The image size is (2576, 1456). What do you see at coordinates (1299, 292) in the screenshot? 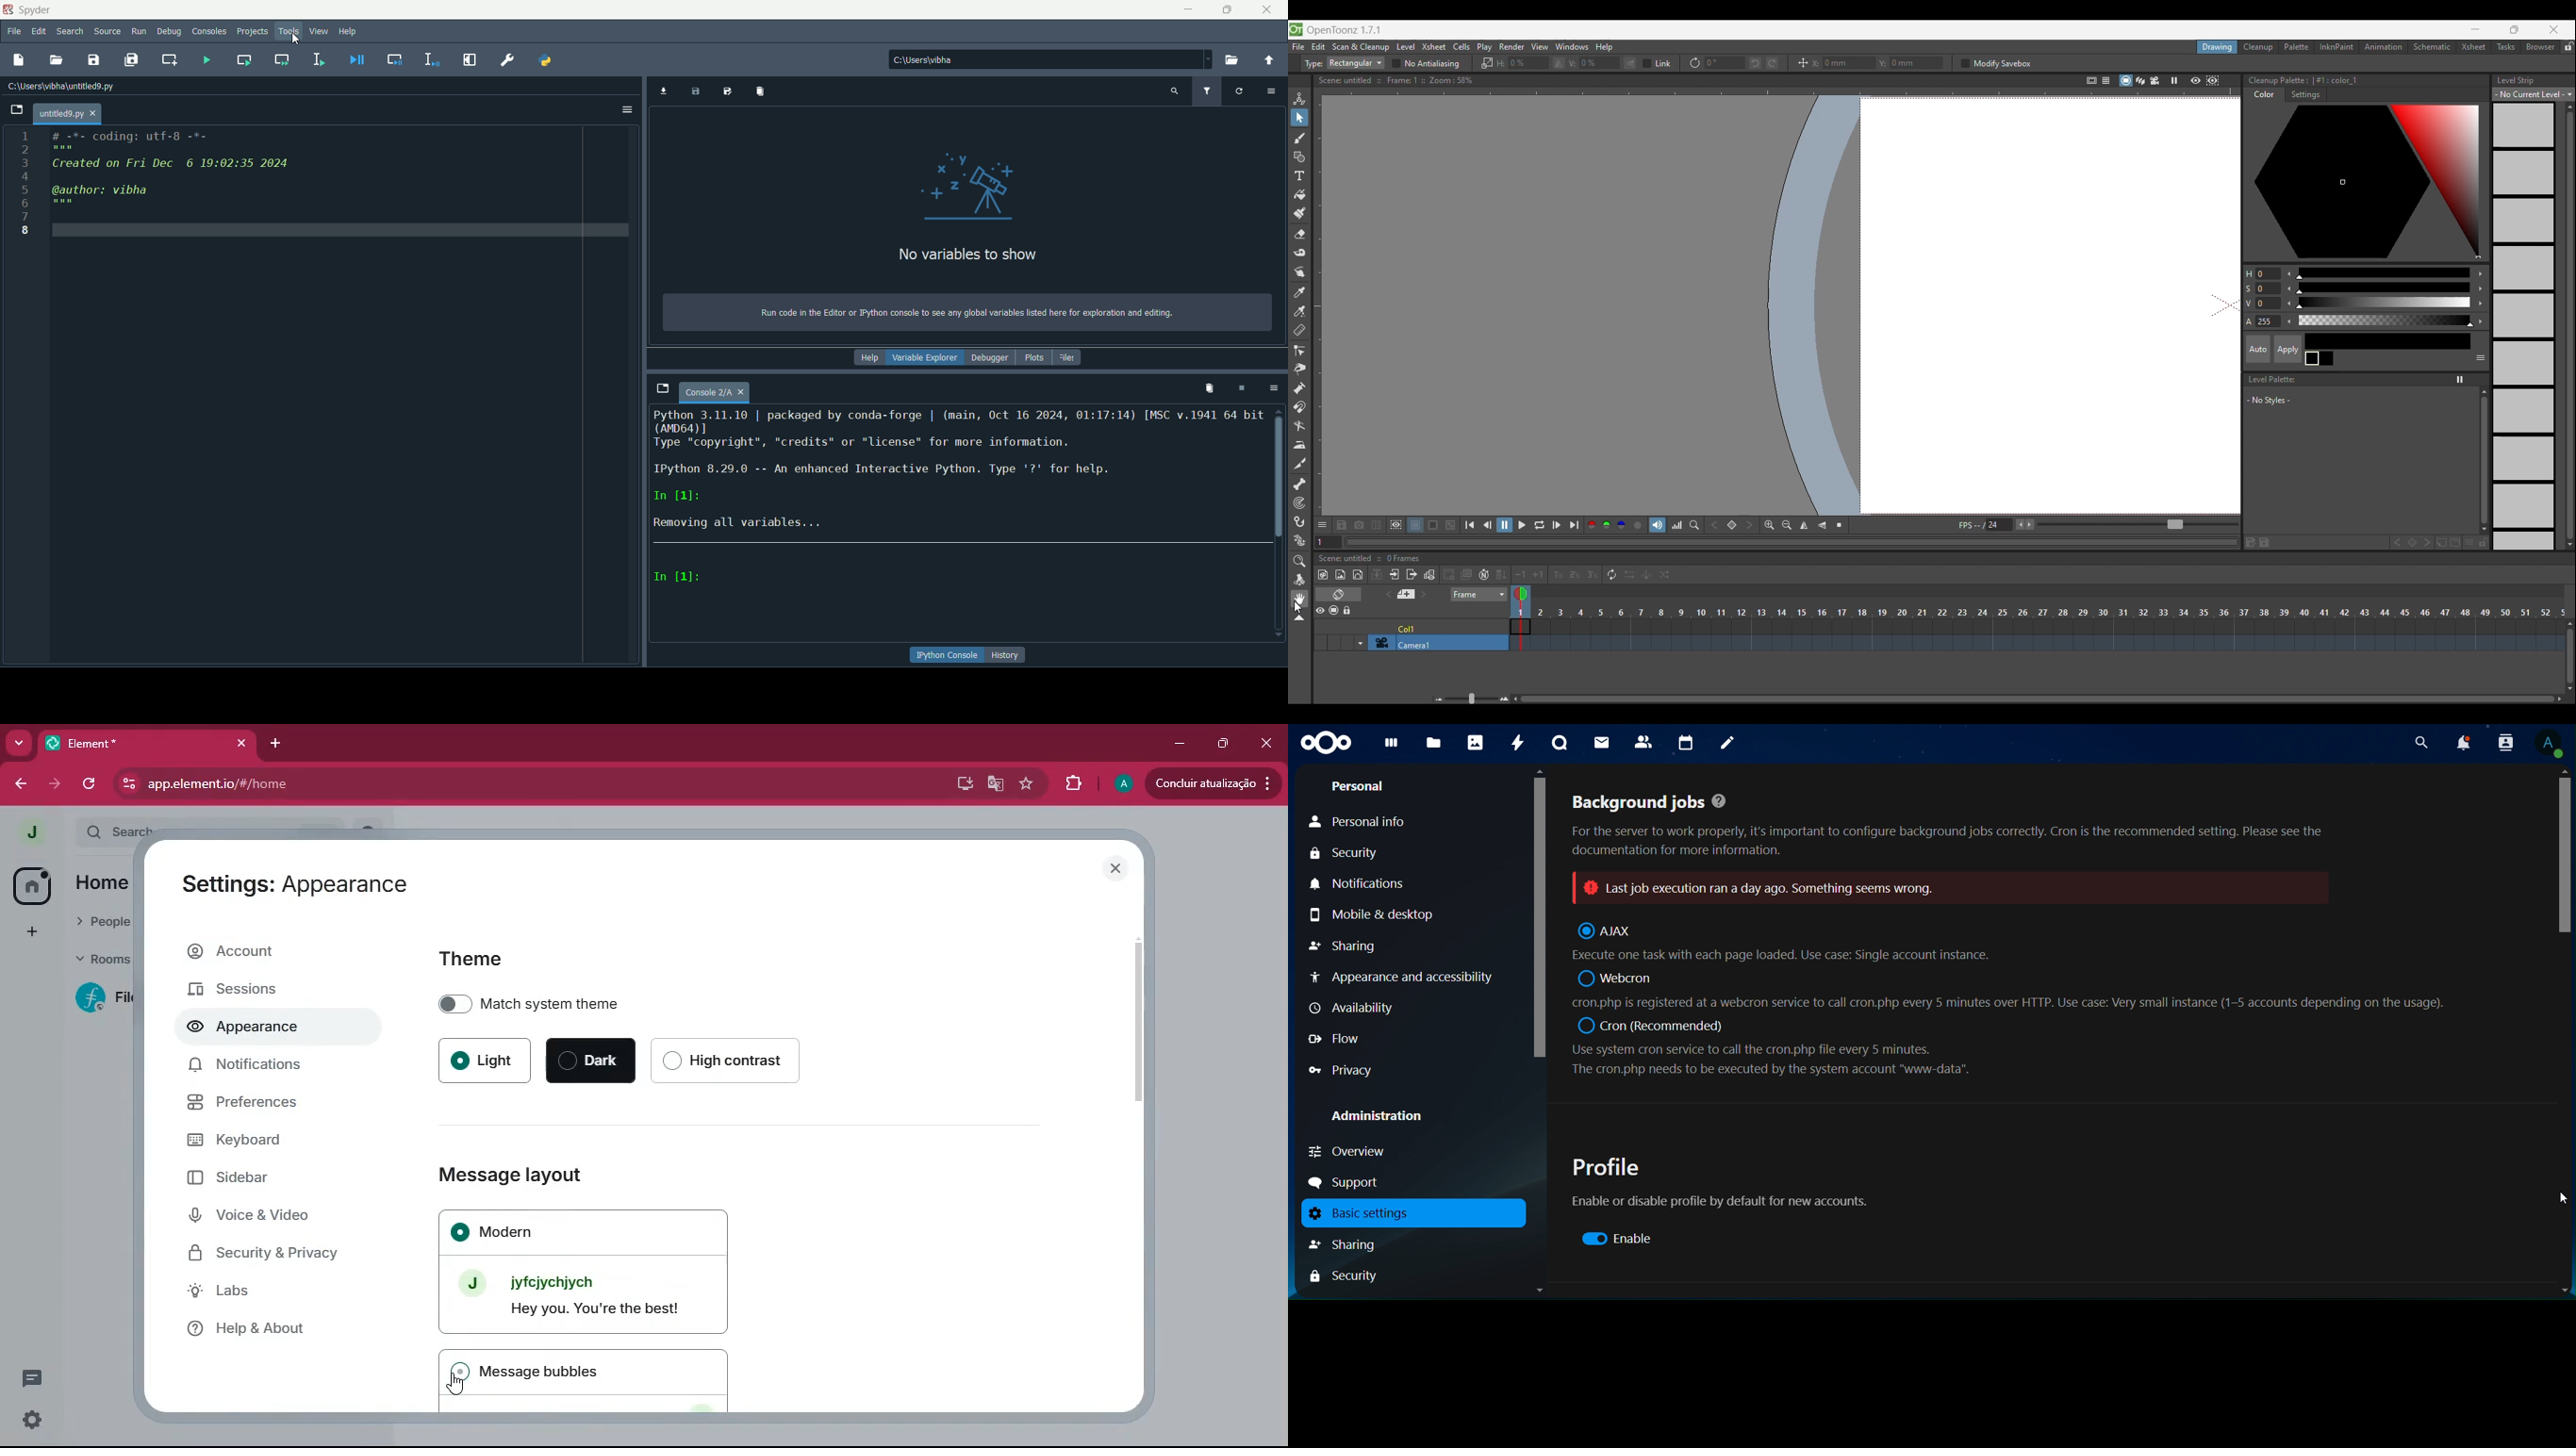
I see `Style picker tool` at bounding box center [1299, 292].